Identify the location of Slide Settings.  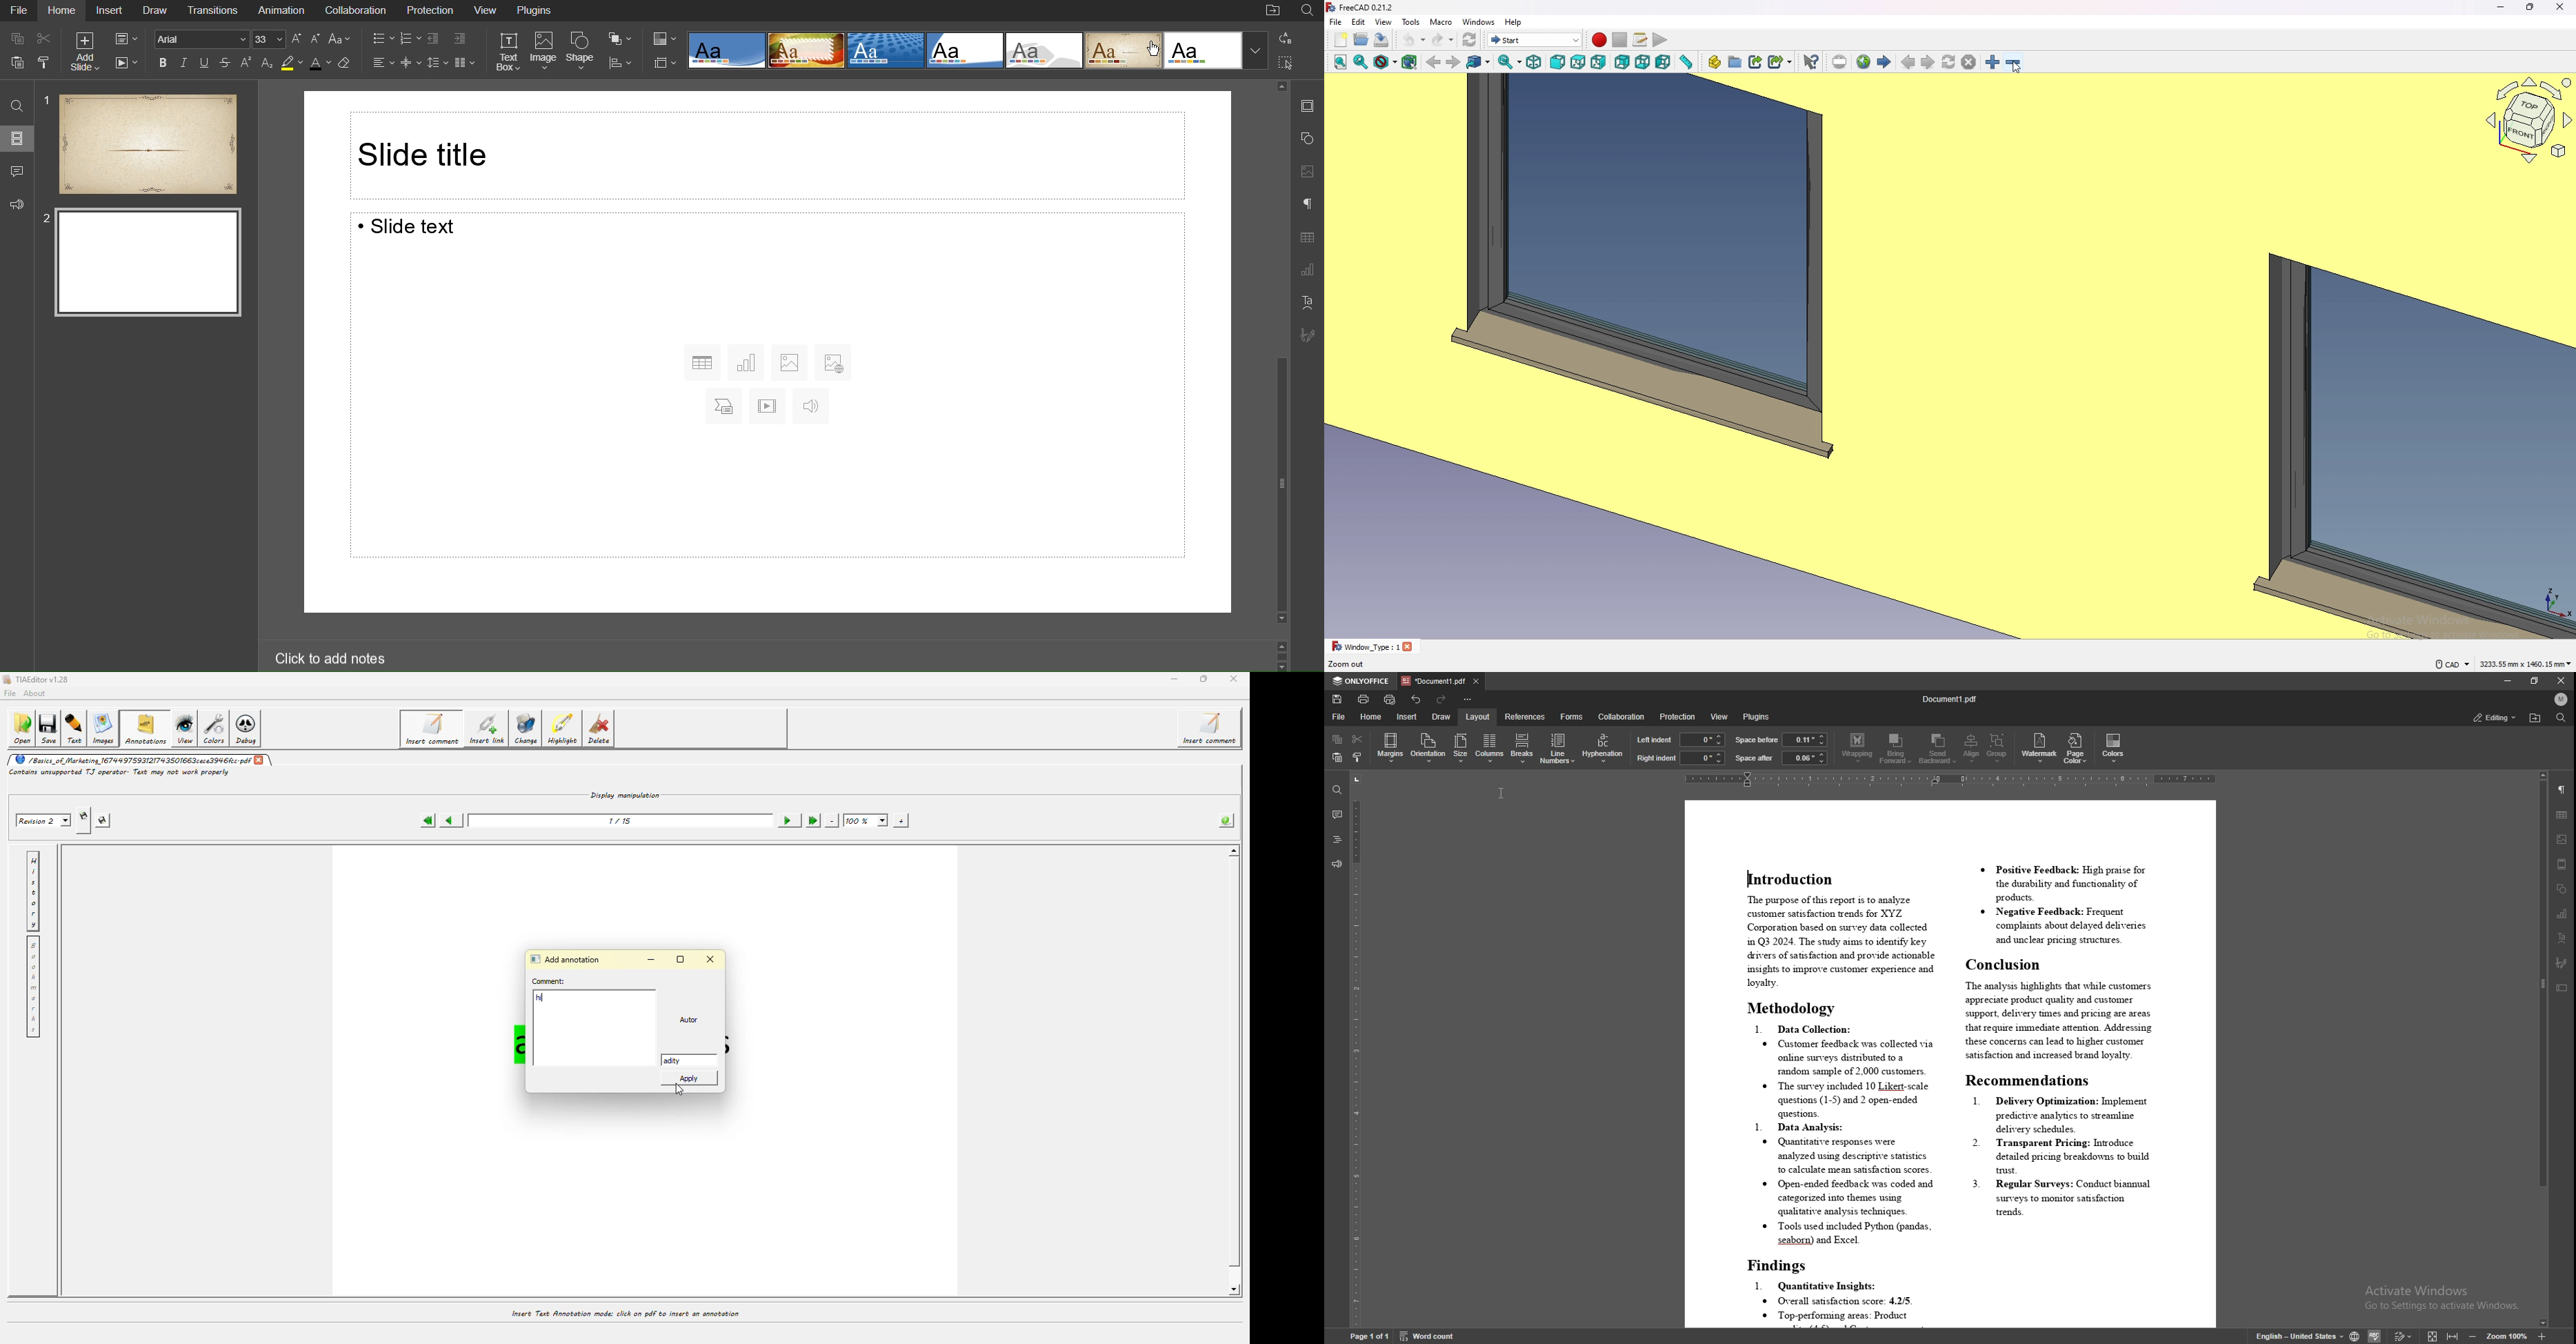
(1307, 105).